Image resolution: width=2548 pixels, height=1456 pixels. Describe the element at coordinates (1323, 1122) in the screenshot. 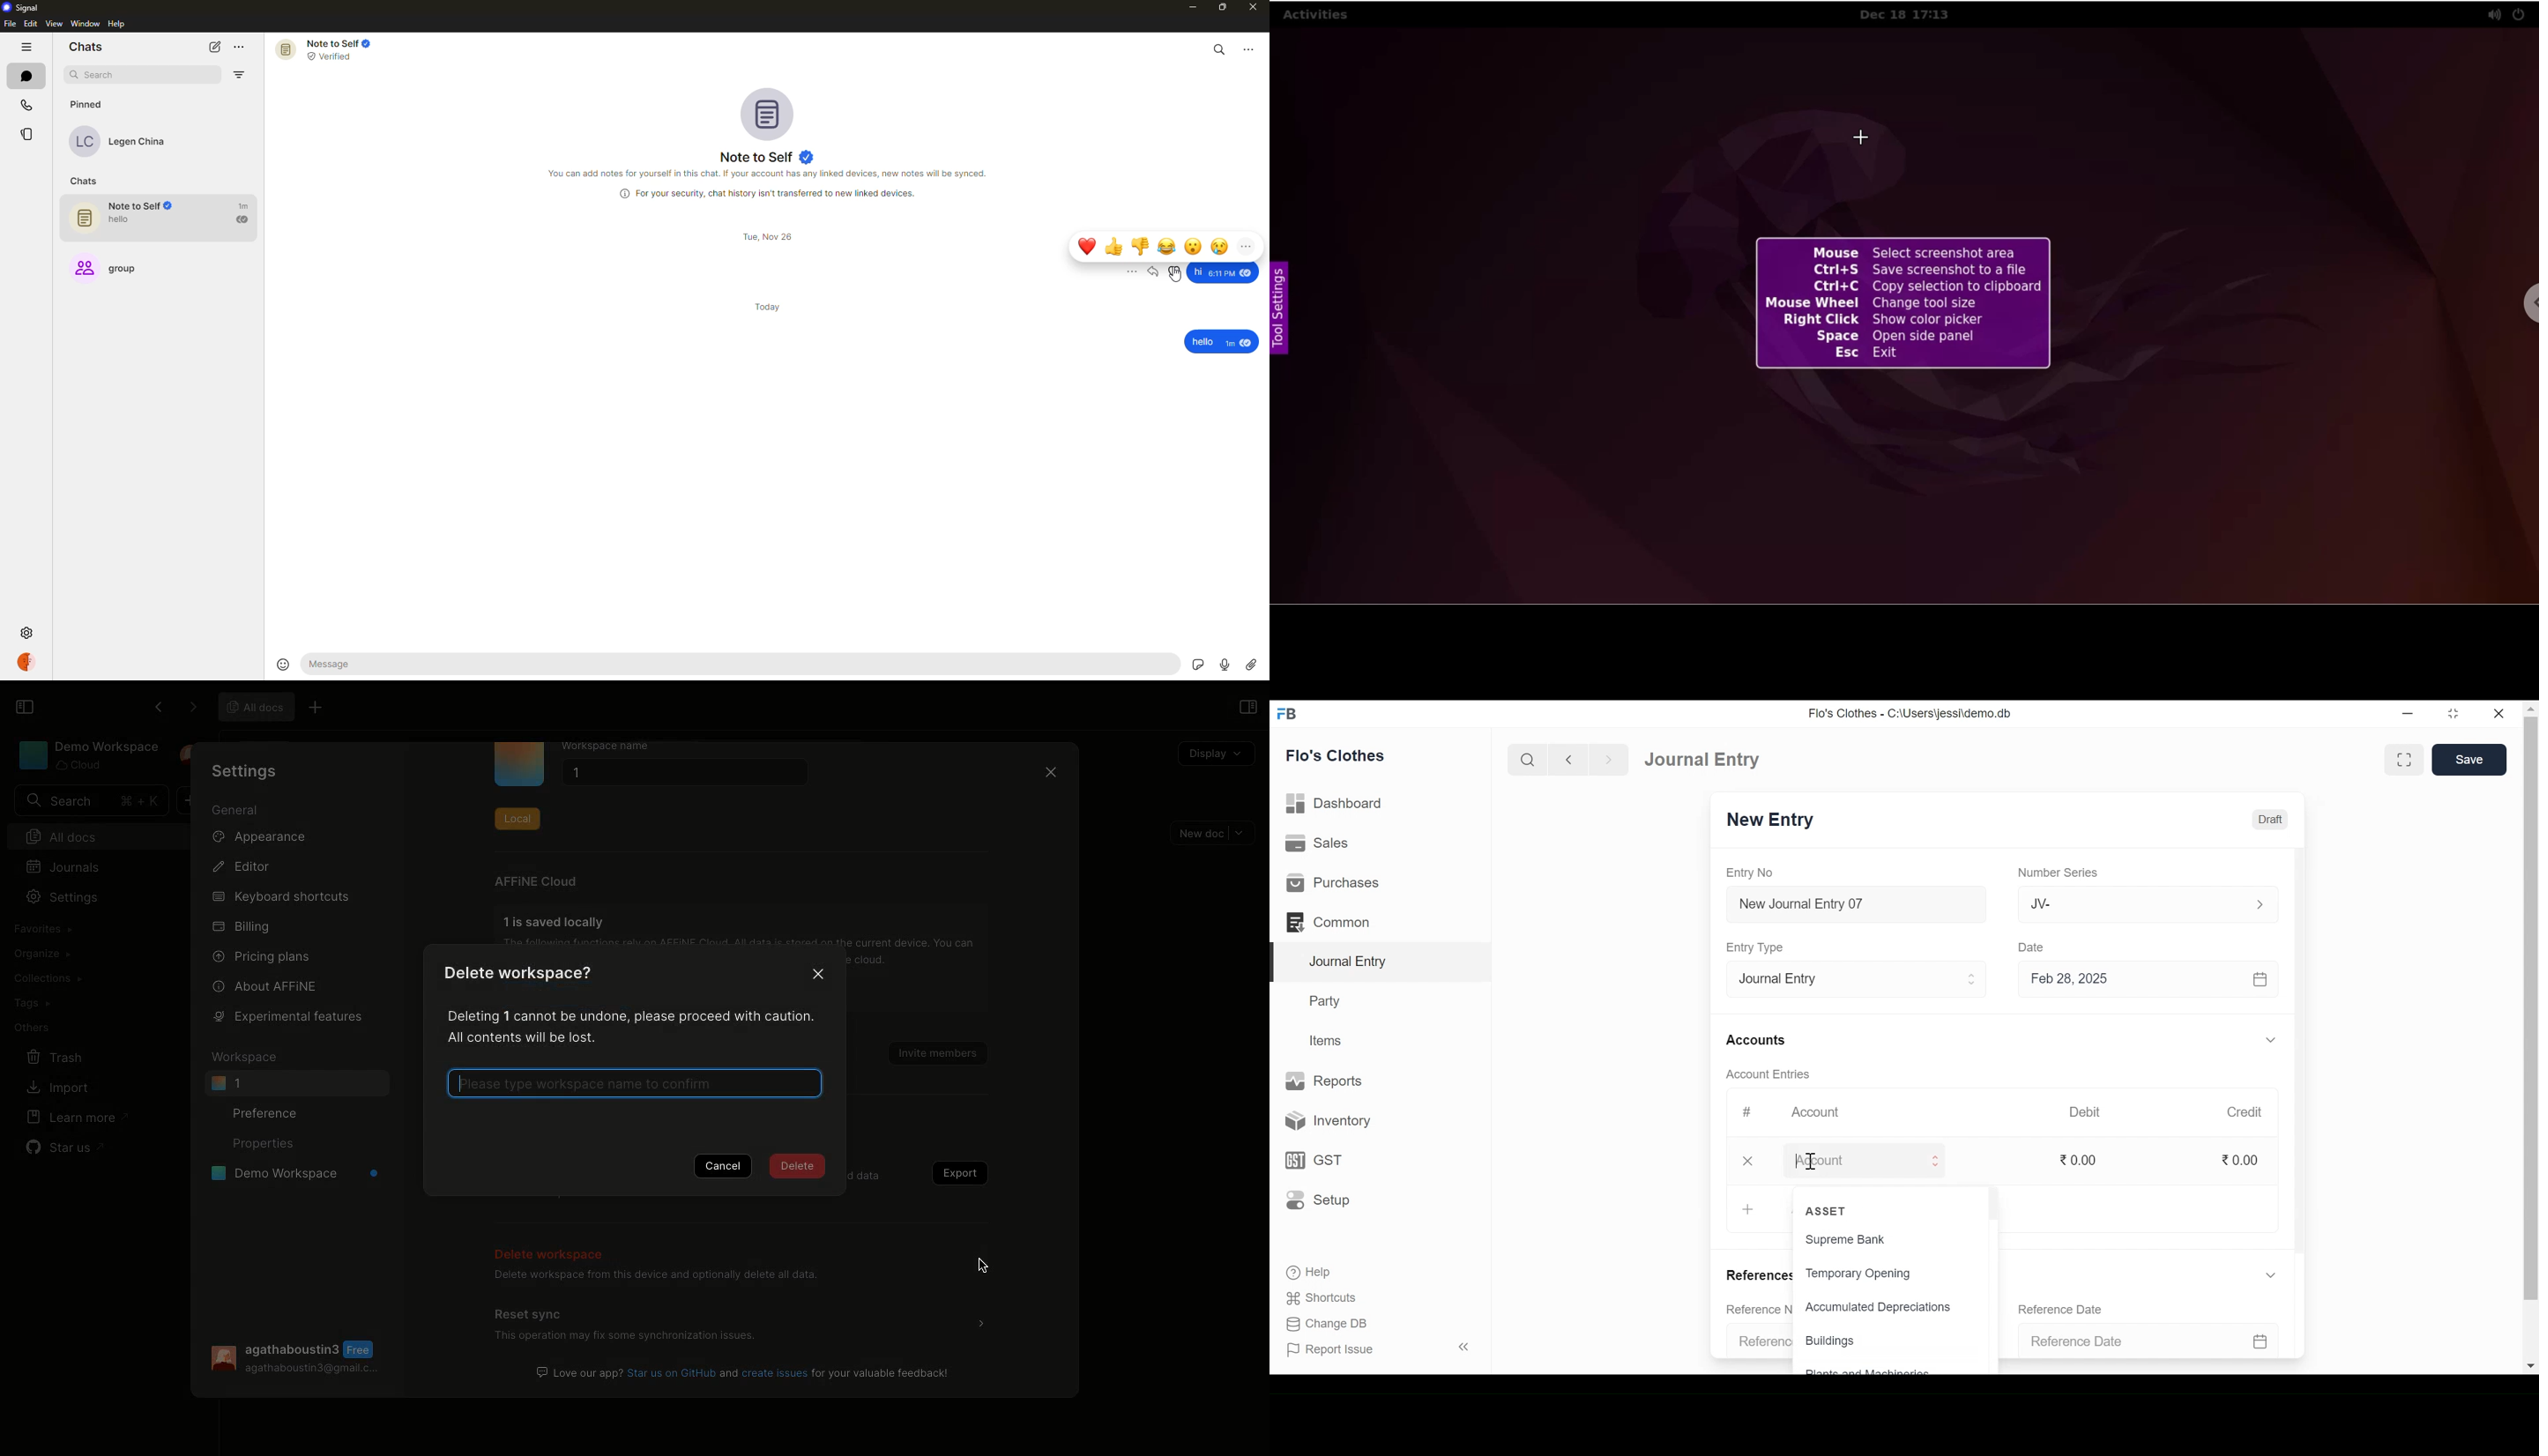

I see `Inventory` at that location.